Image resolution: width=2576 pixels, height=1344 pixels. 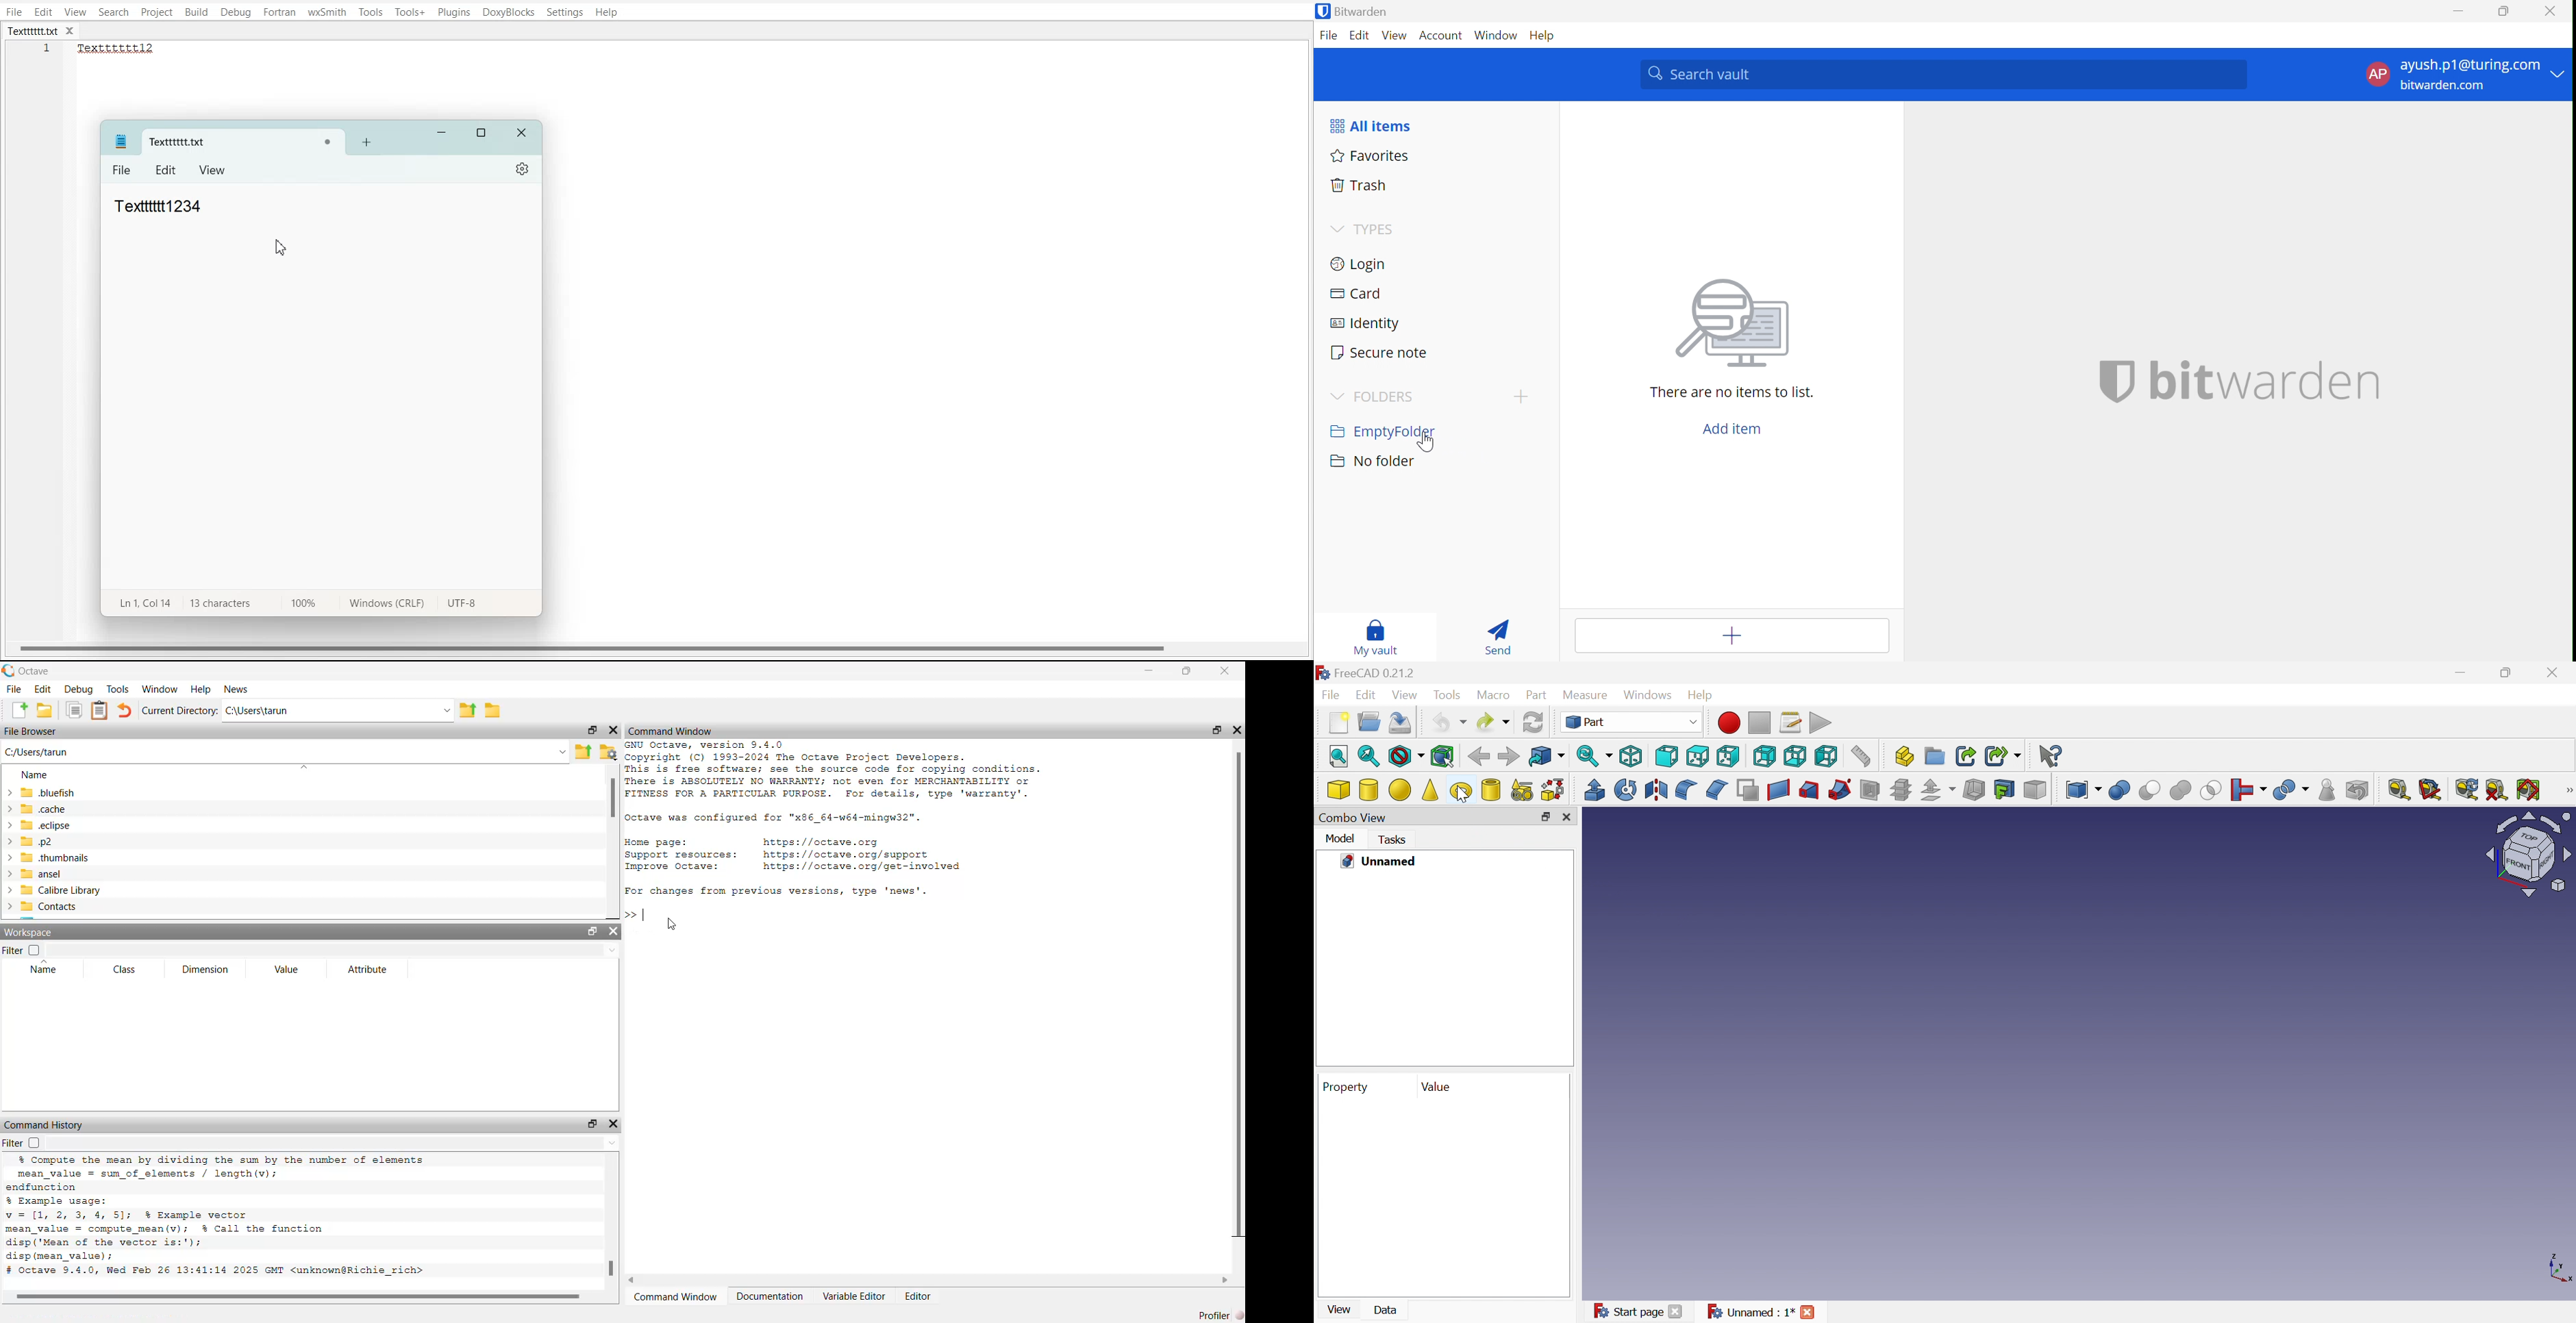 I want to click on Fit all, so click(x=1339, y=756).